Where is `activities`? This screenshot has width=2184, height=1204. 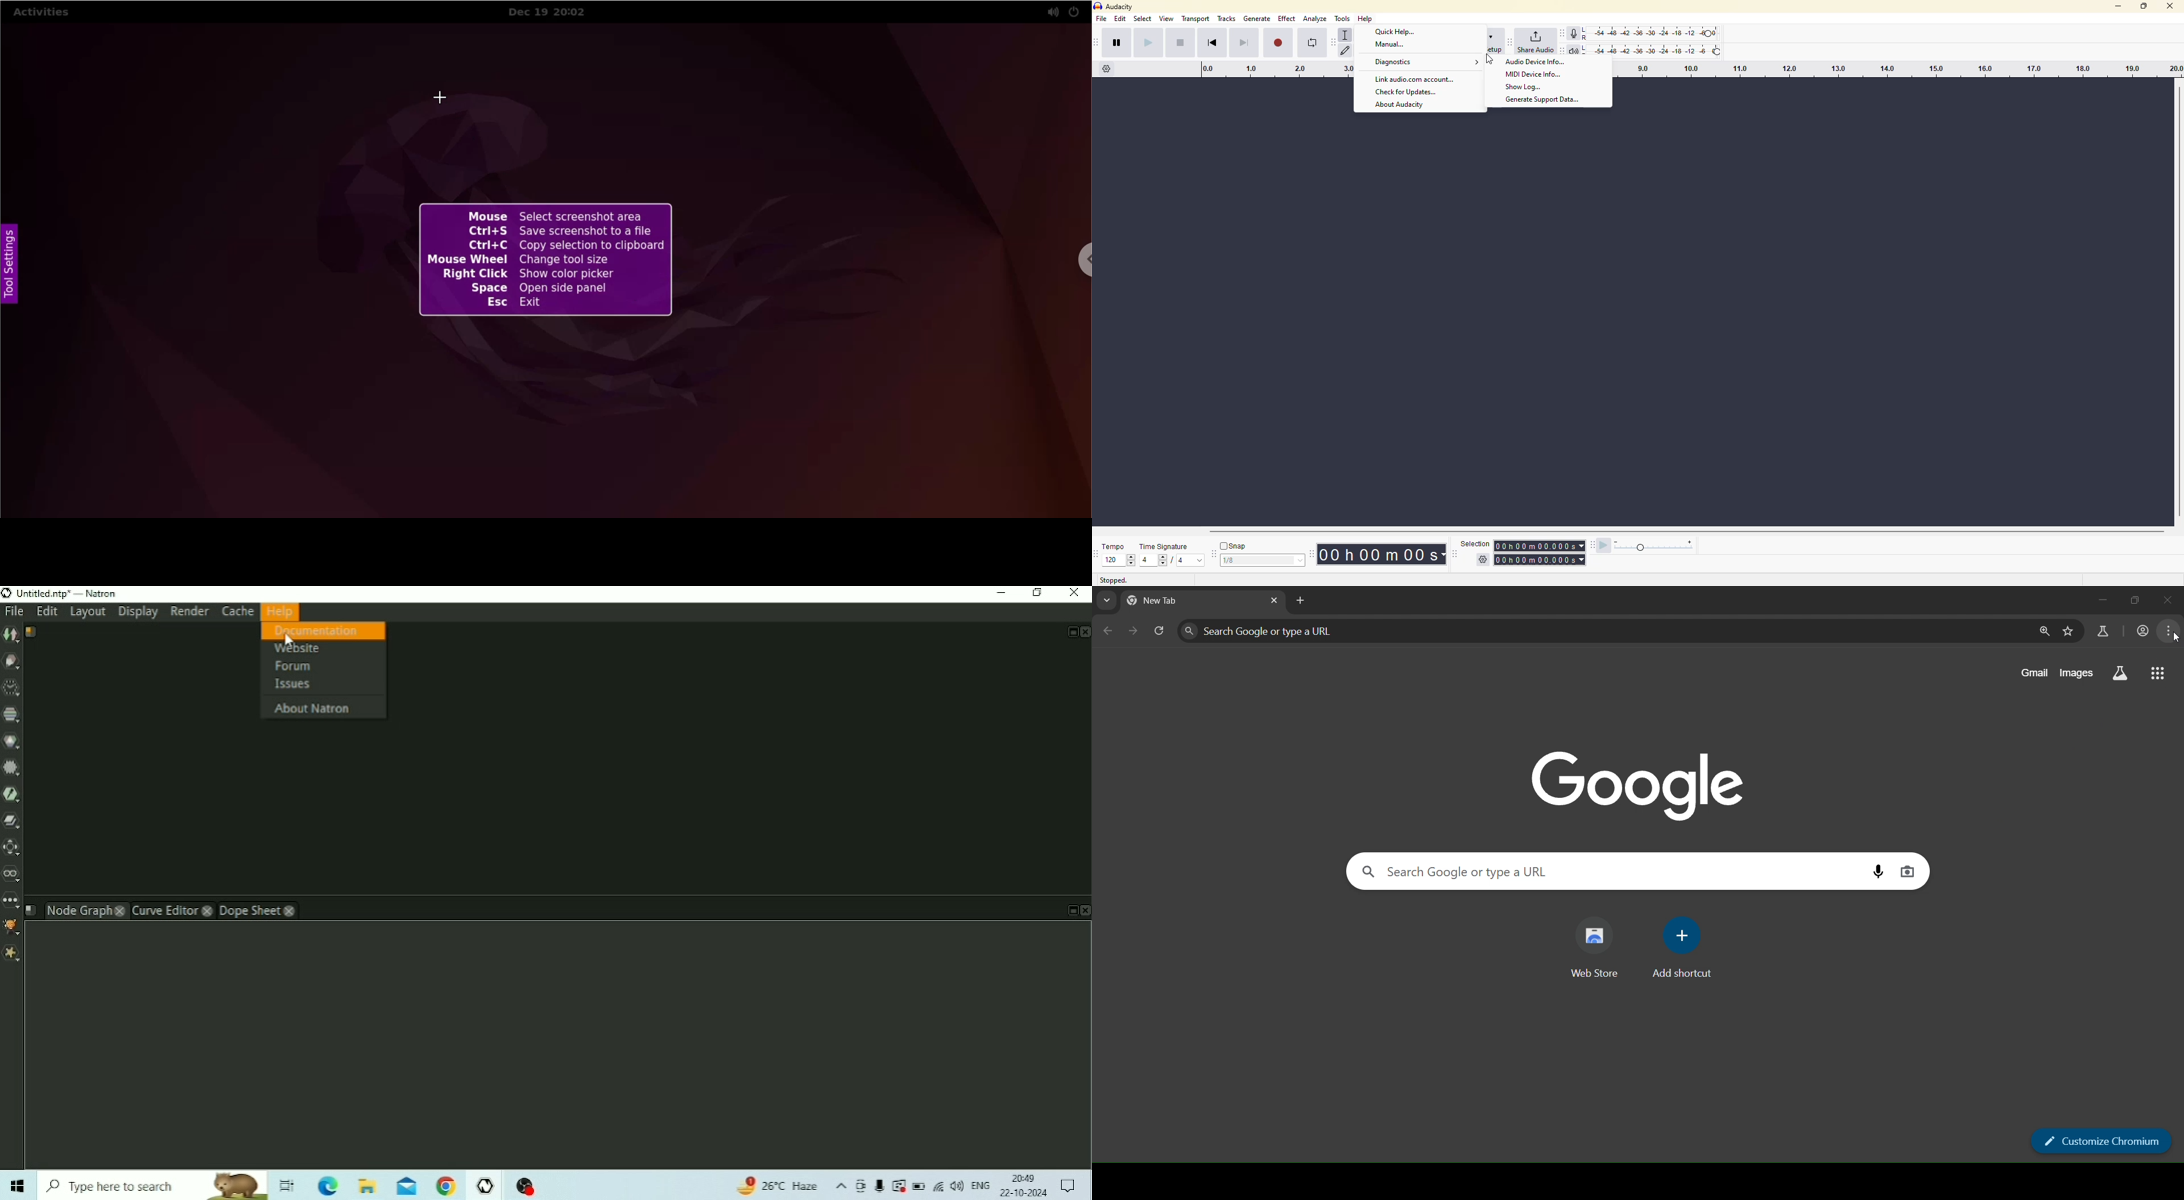
activities is located at coordinates (42, 14).